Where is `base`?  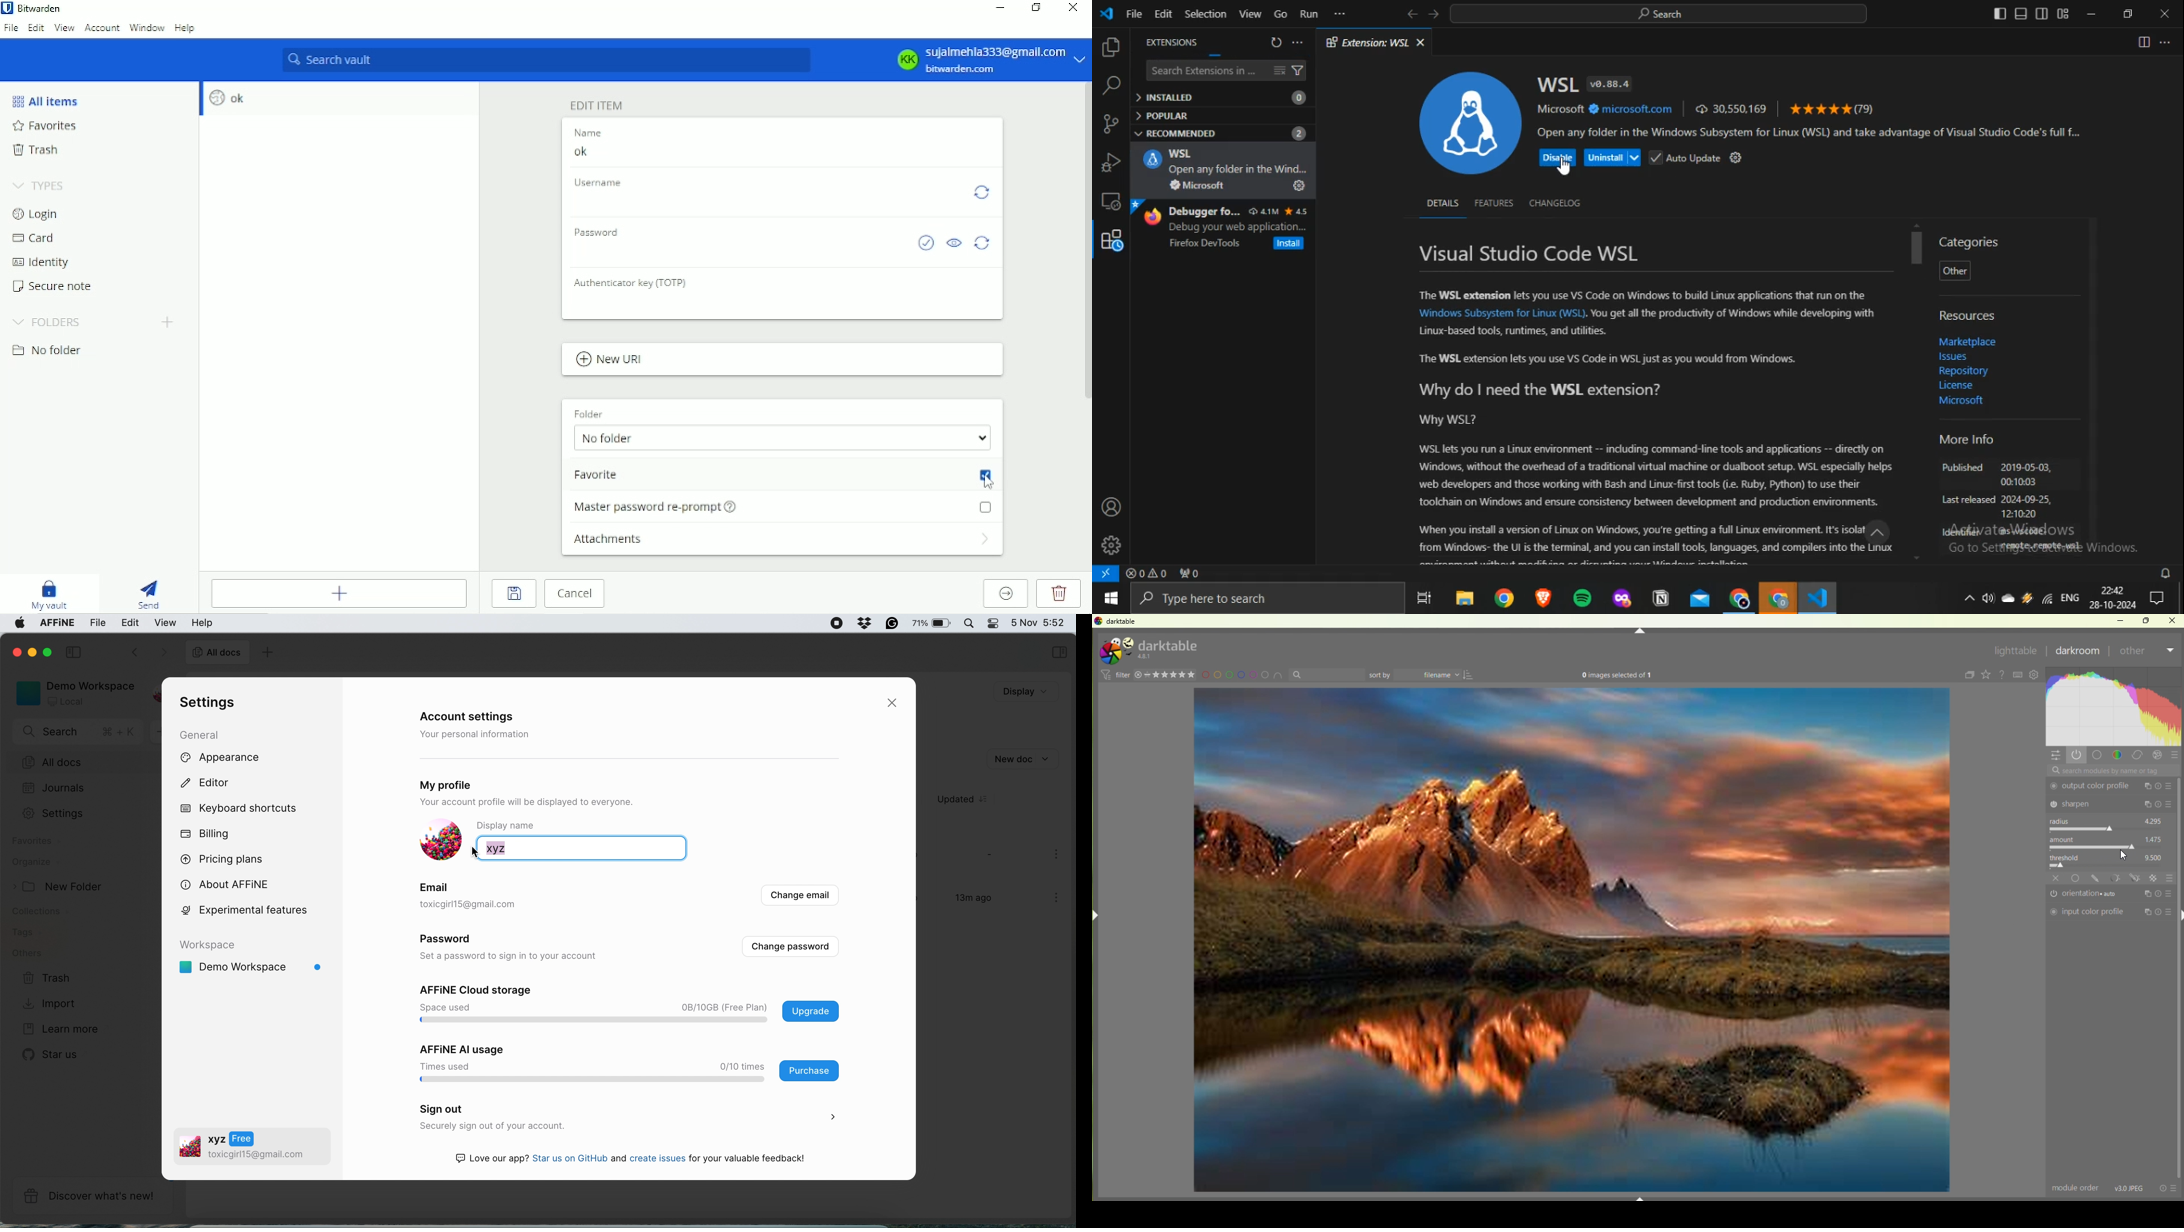 base is located at coordinates (2076, 878).